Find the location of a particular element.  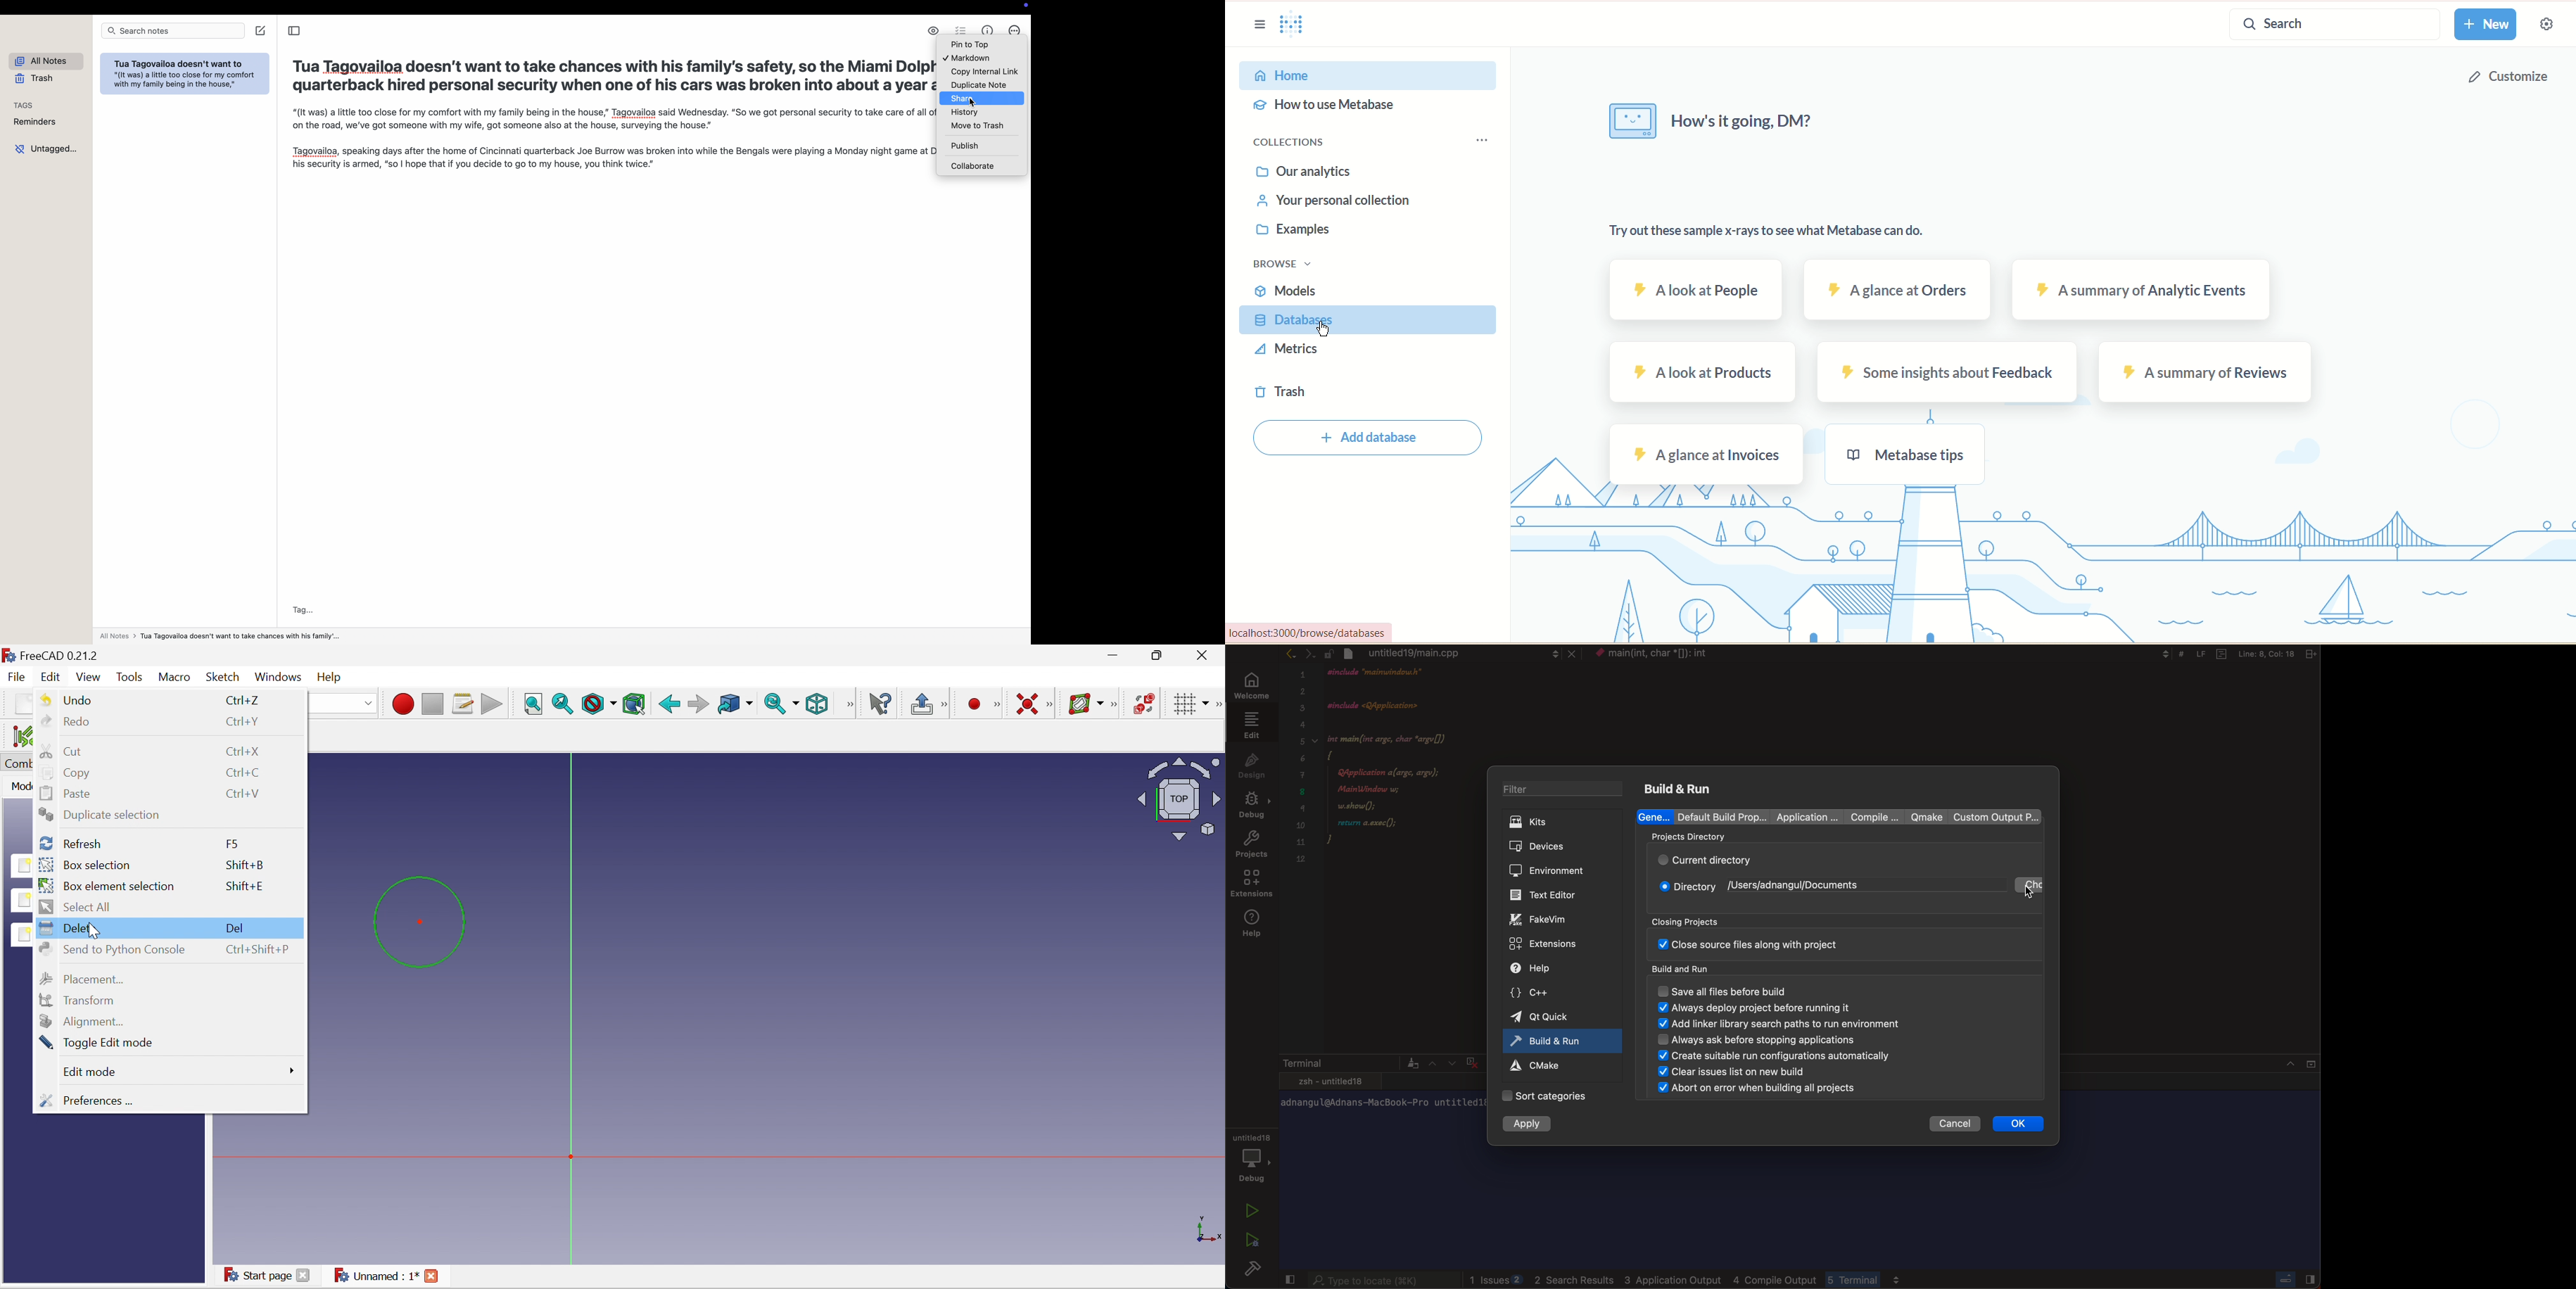

close sourse file is located at coordinates (1755, 944).